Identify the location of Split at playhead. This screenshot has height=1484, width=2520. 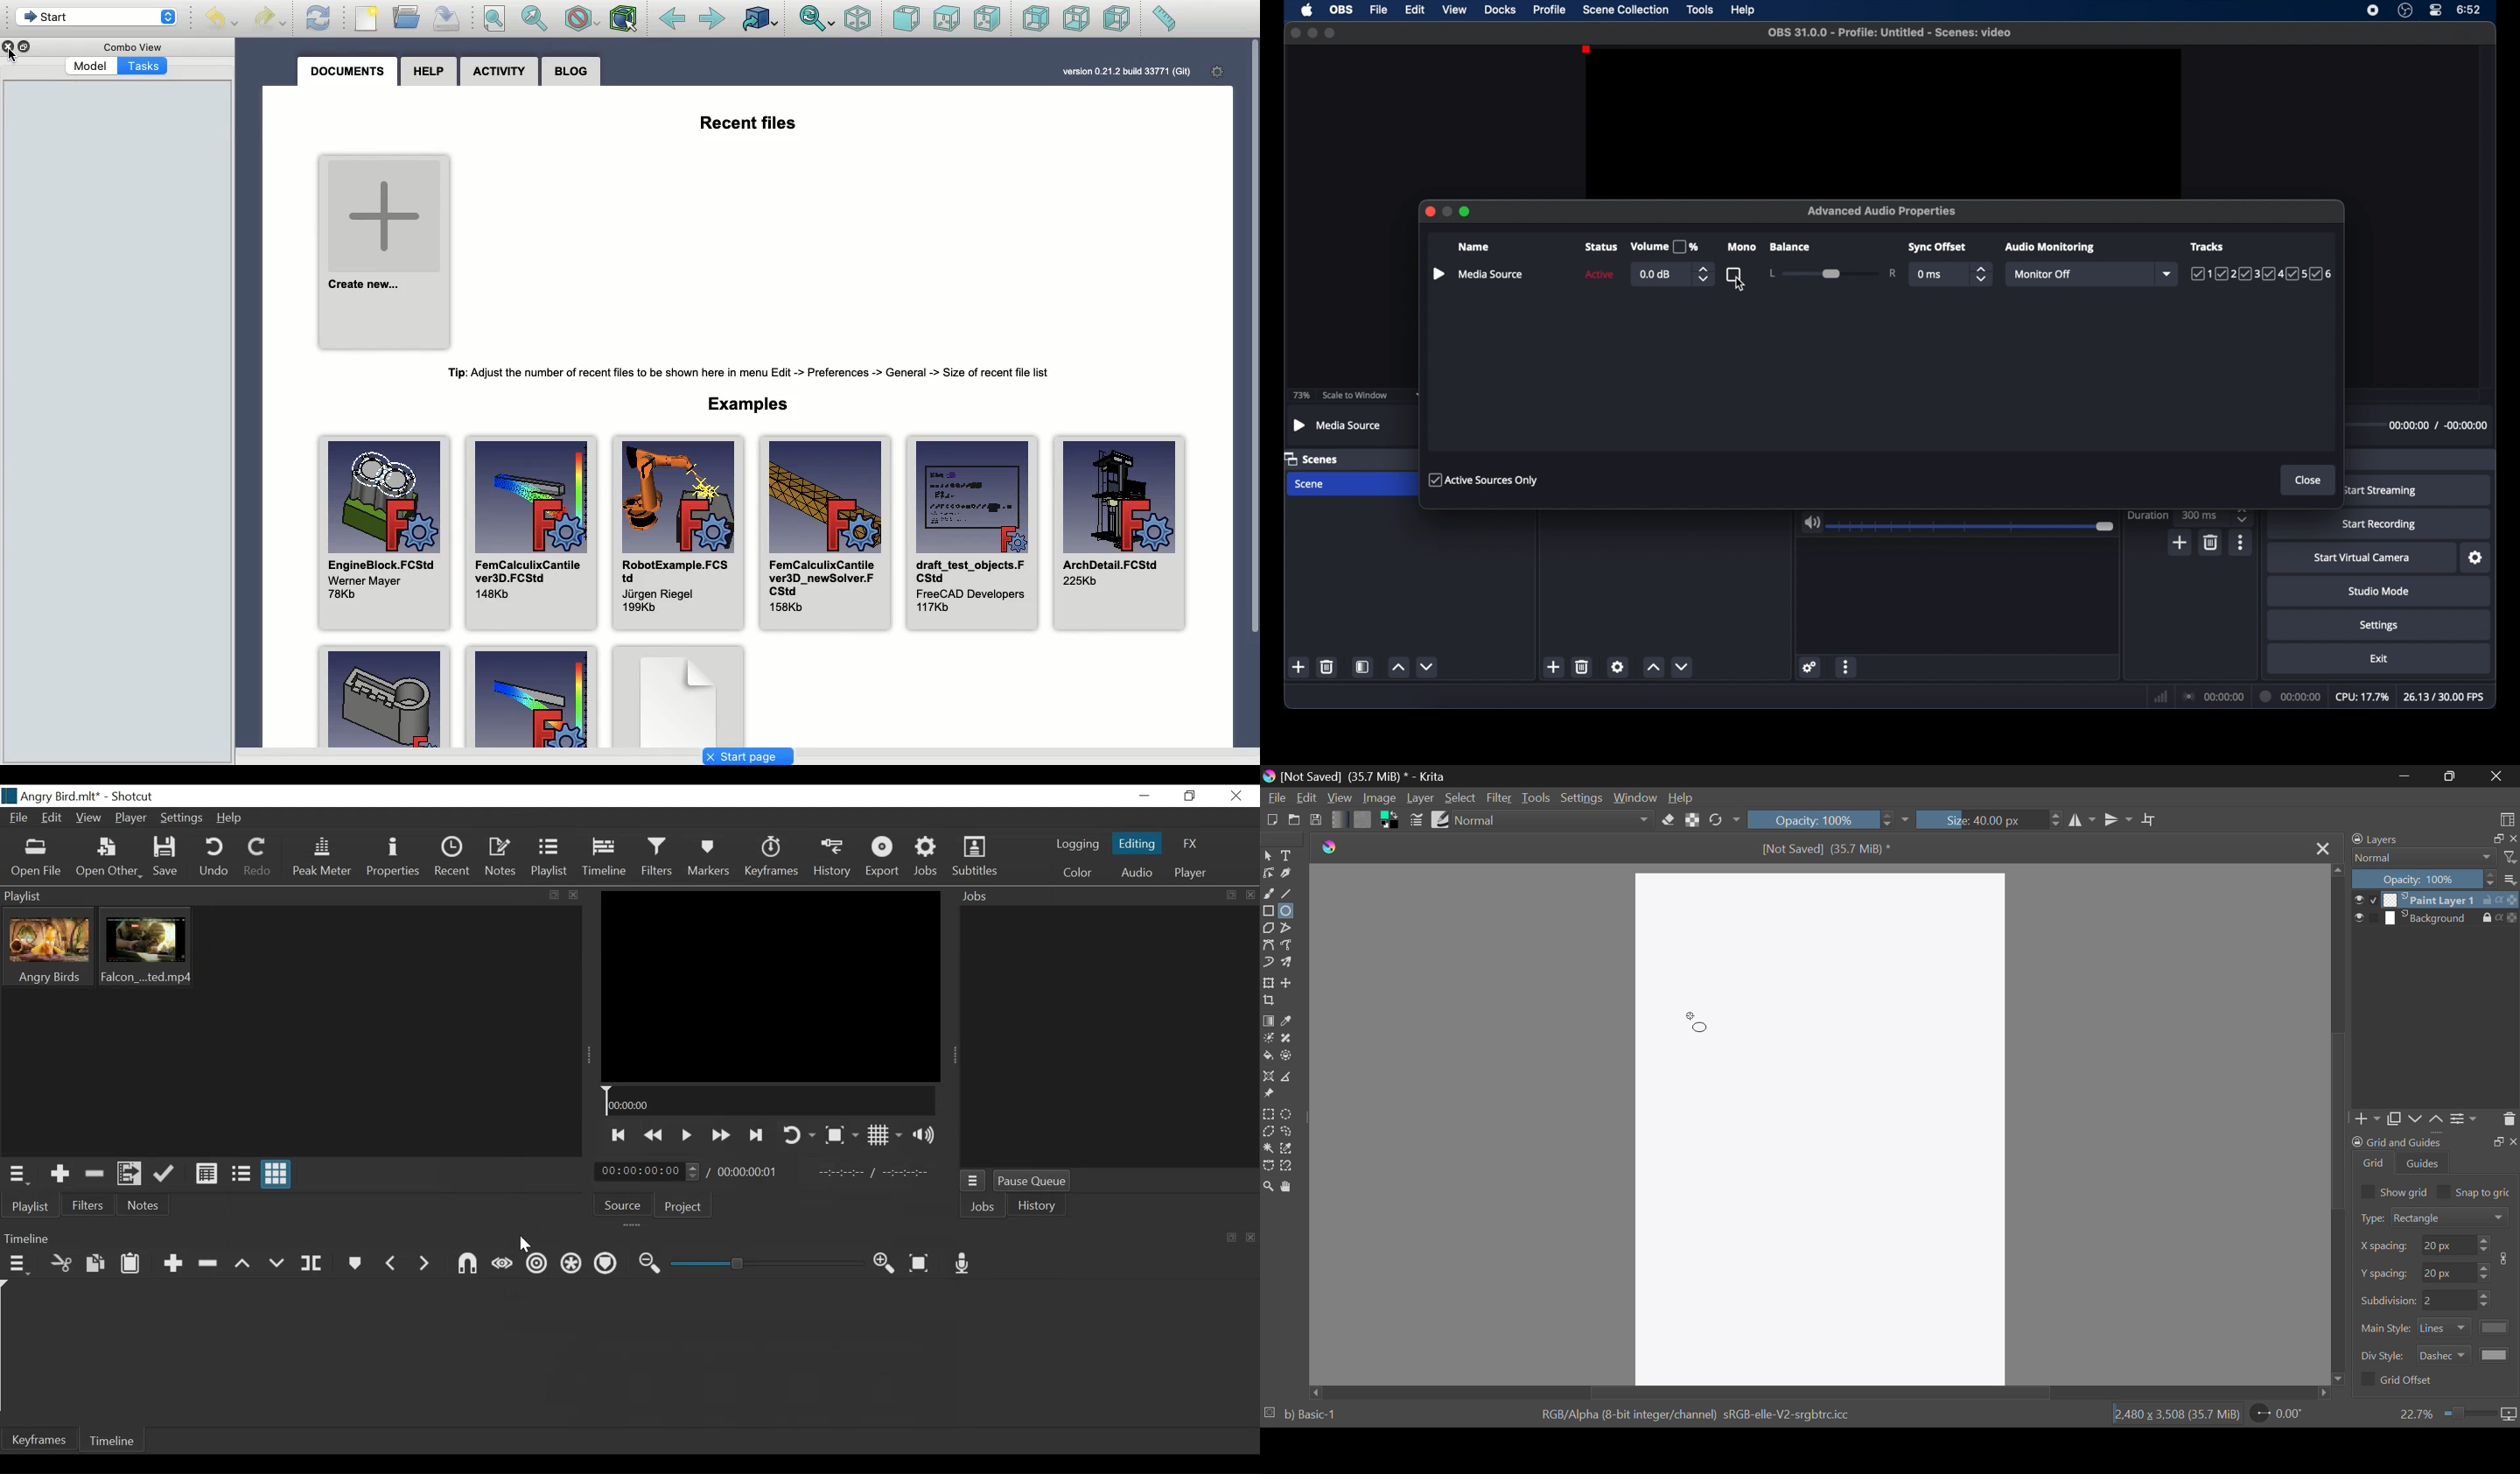
(314, 1265).